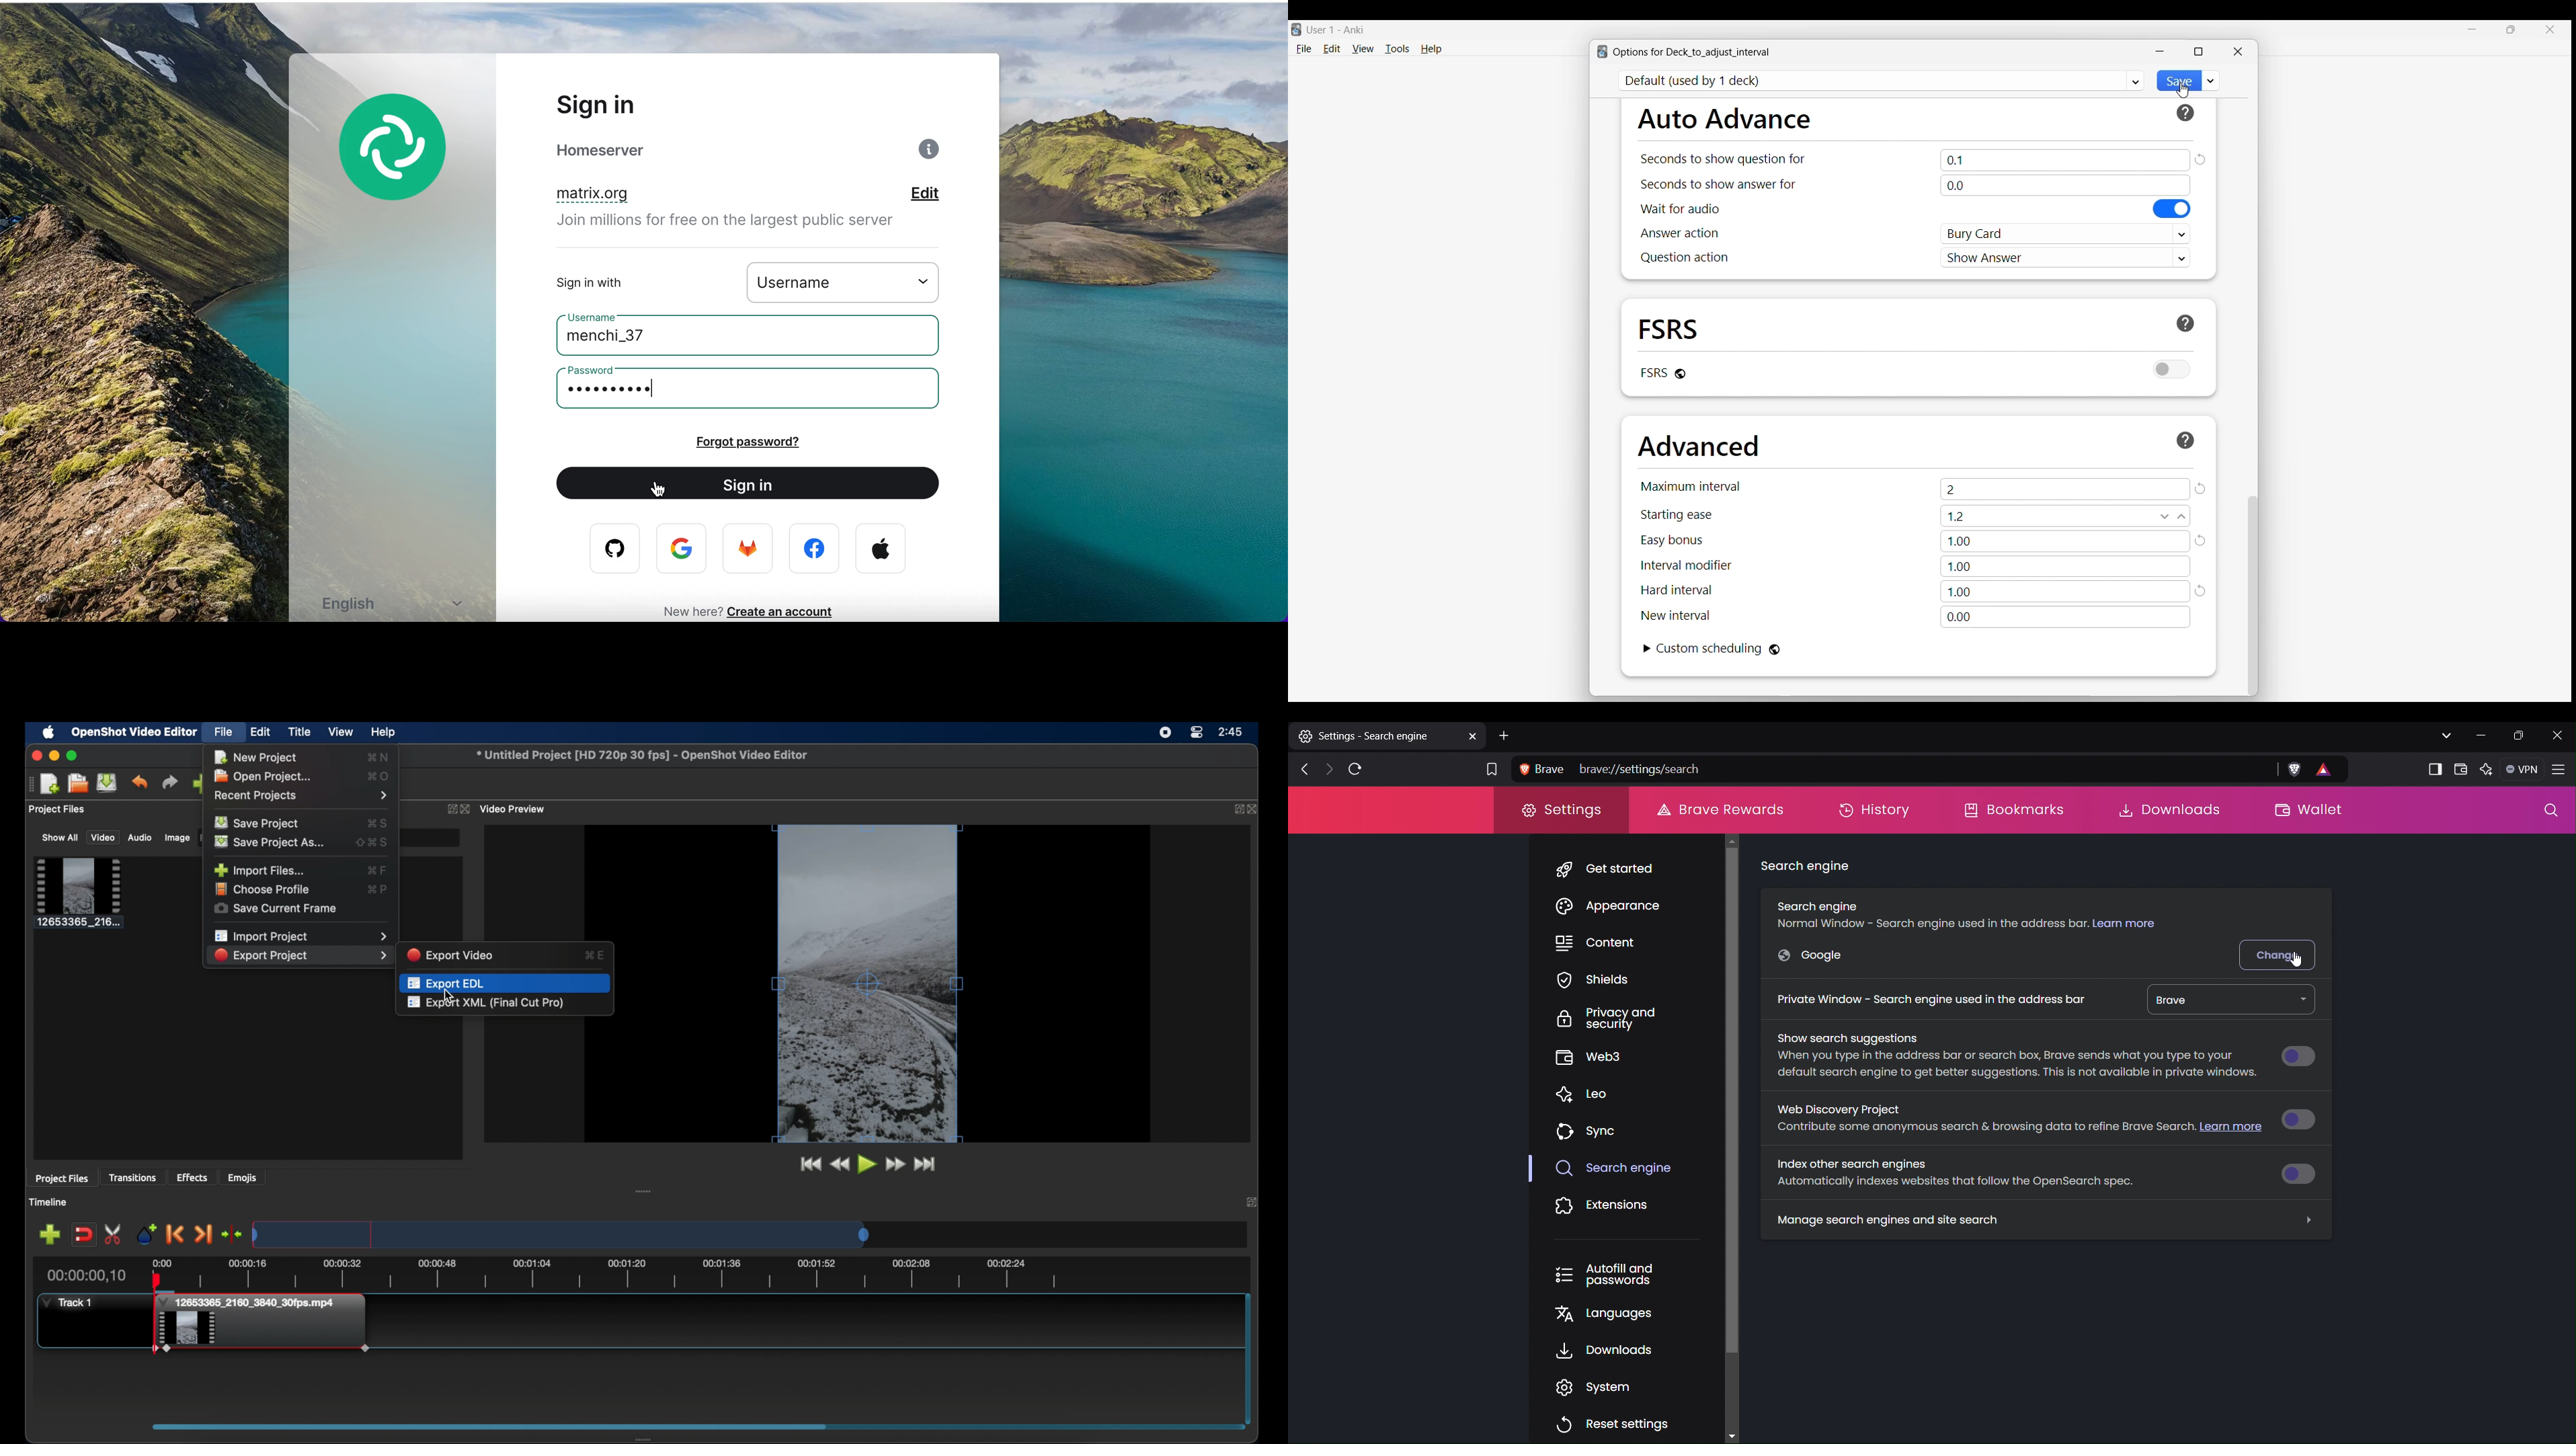 The height and width of the screenshot is (1456, 2576). What do you see at coordinates (1593, 982) in the screenshot?
I see `Shields` at bounding box center [1593, 982].